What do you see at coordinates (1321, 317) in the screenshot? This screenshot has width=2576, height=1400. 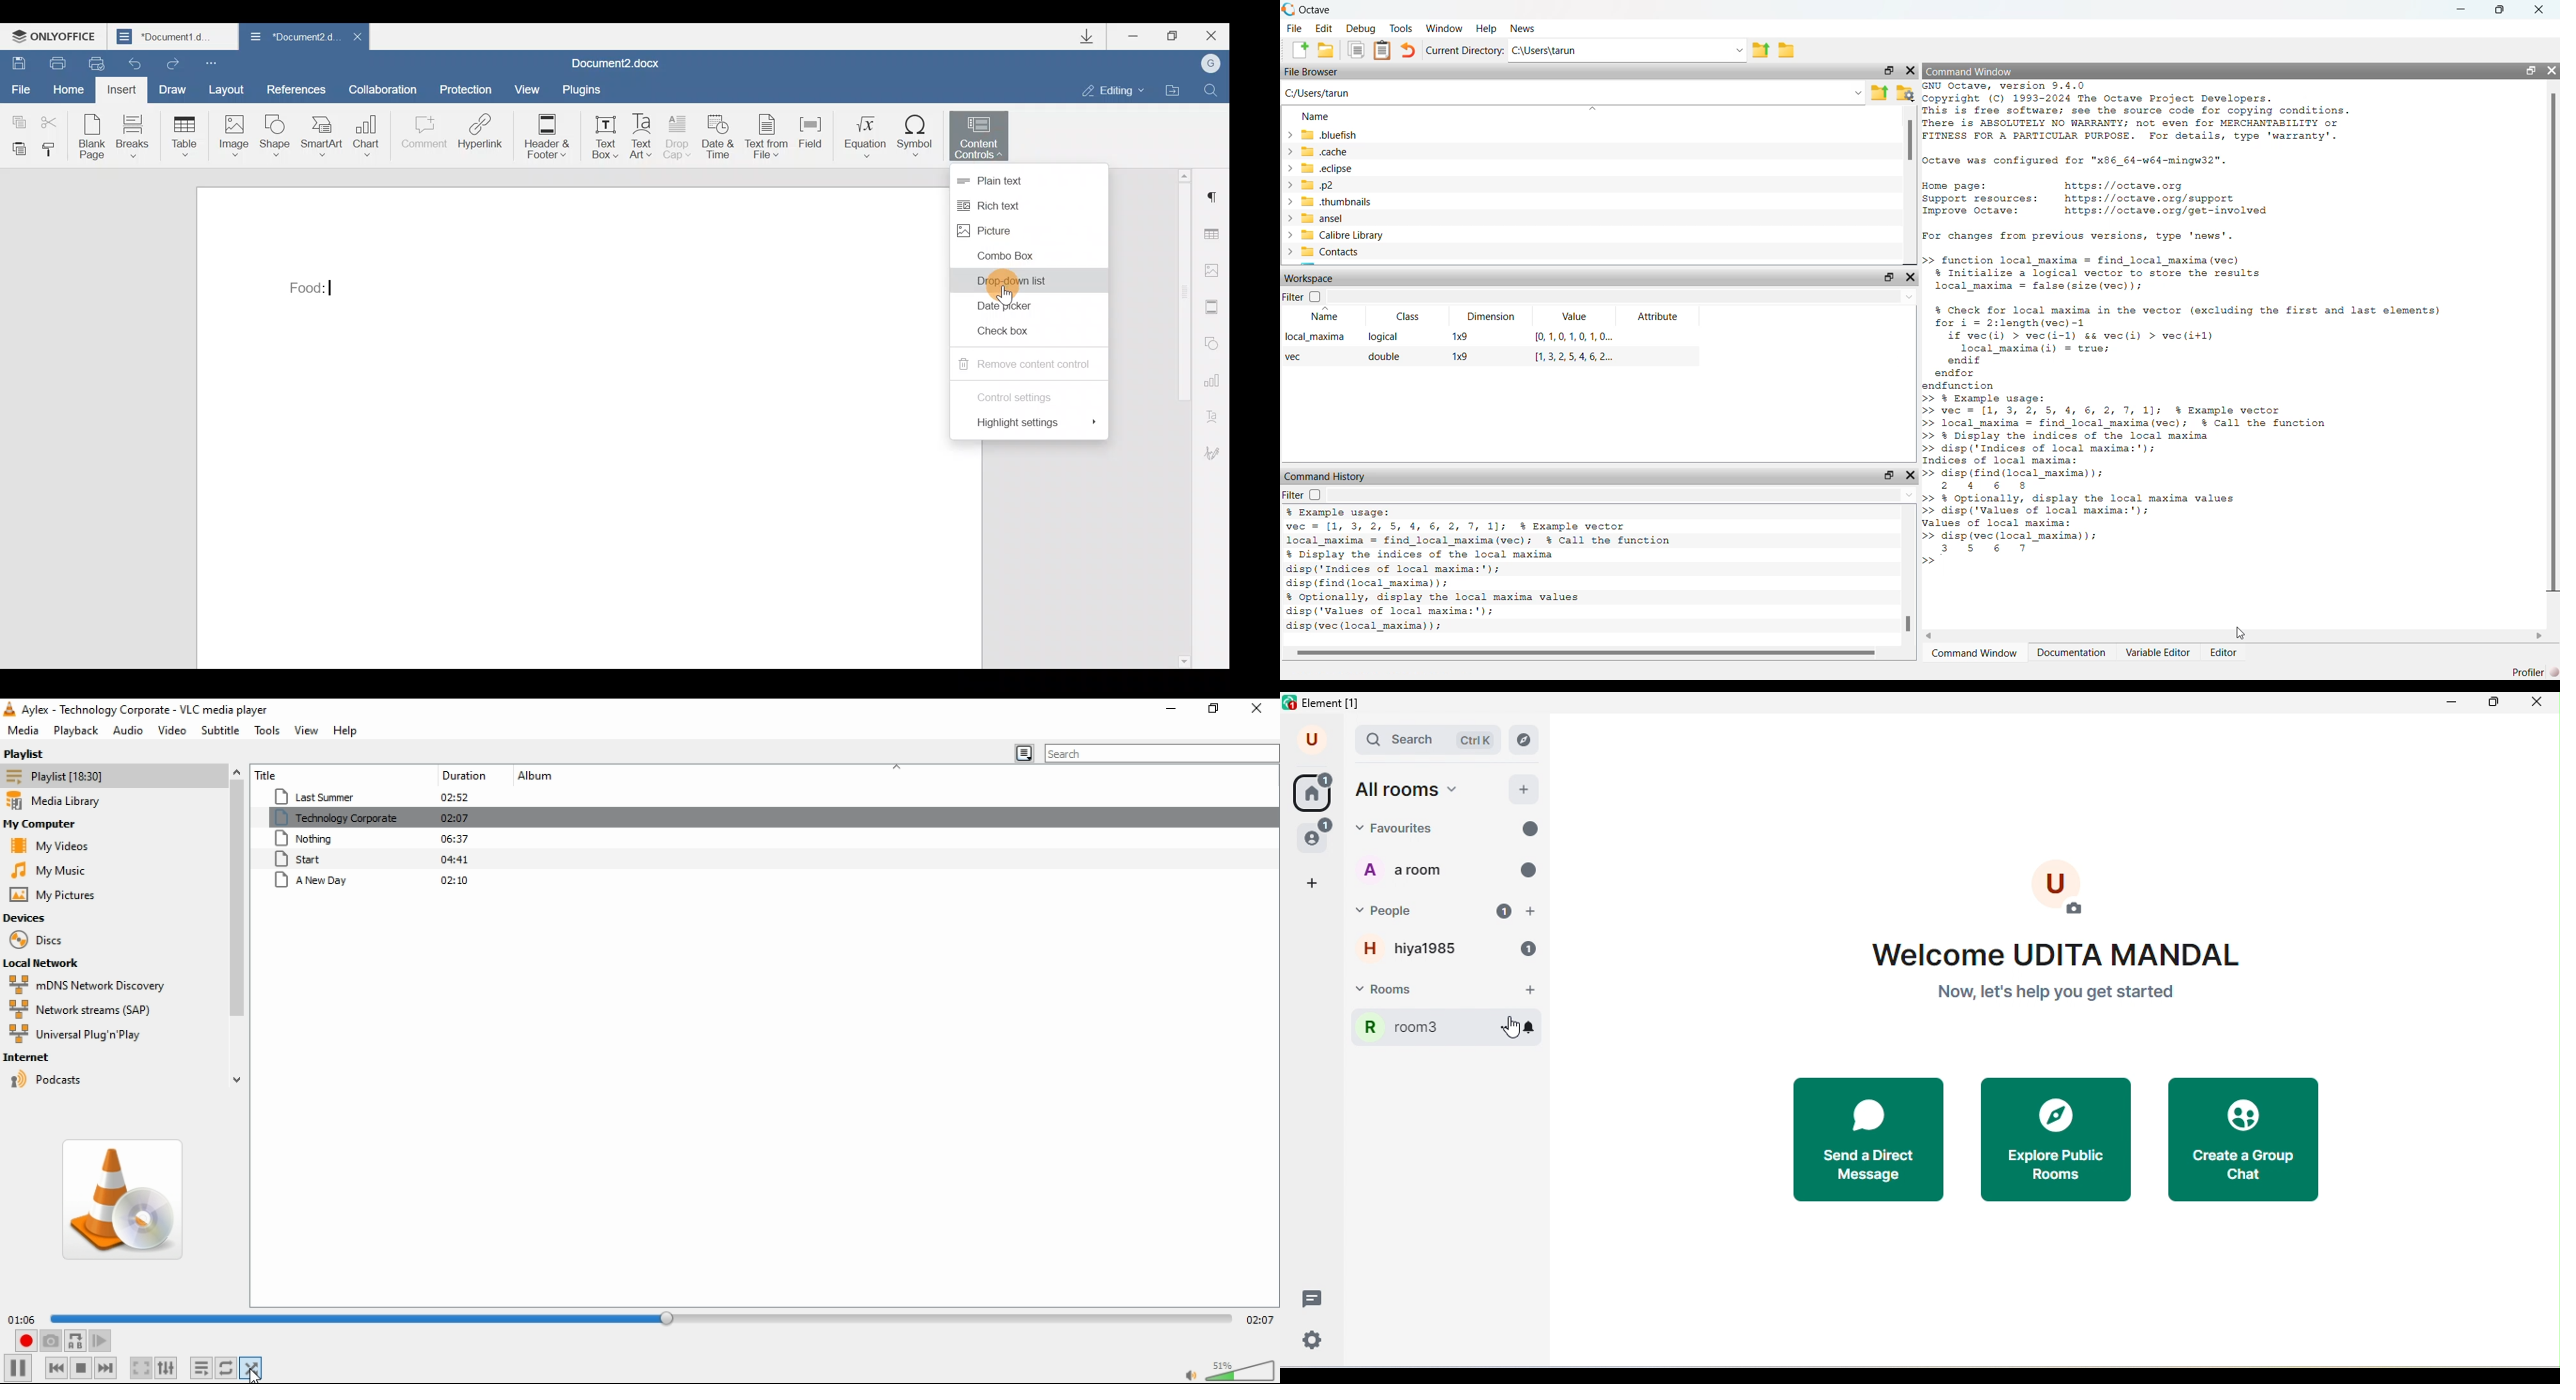 I see `Name` at bounding box center [1321, 317].